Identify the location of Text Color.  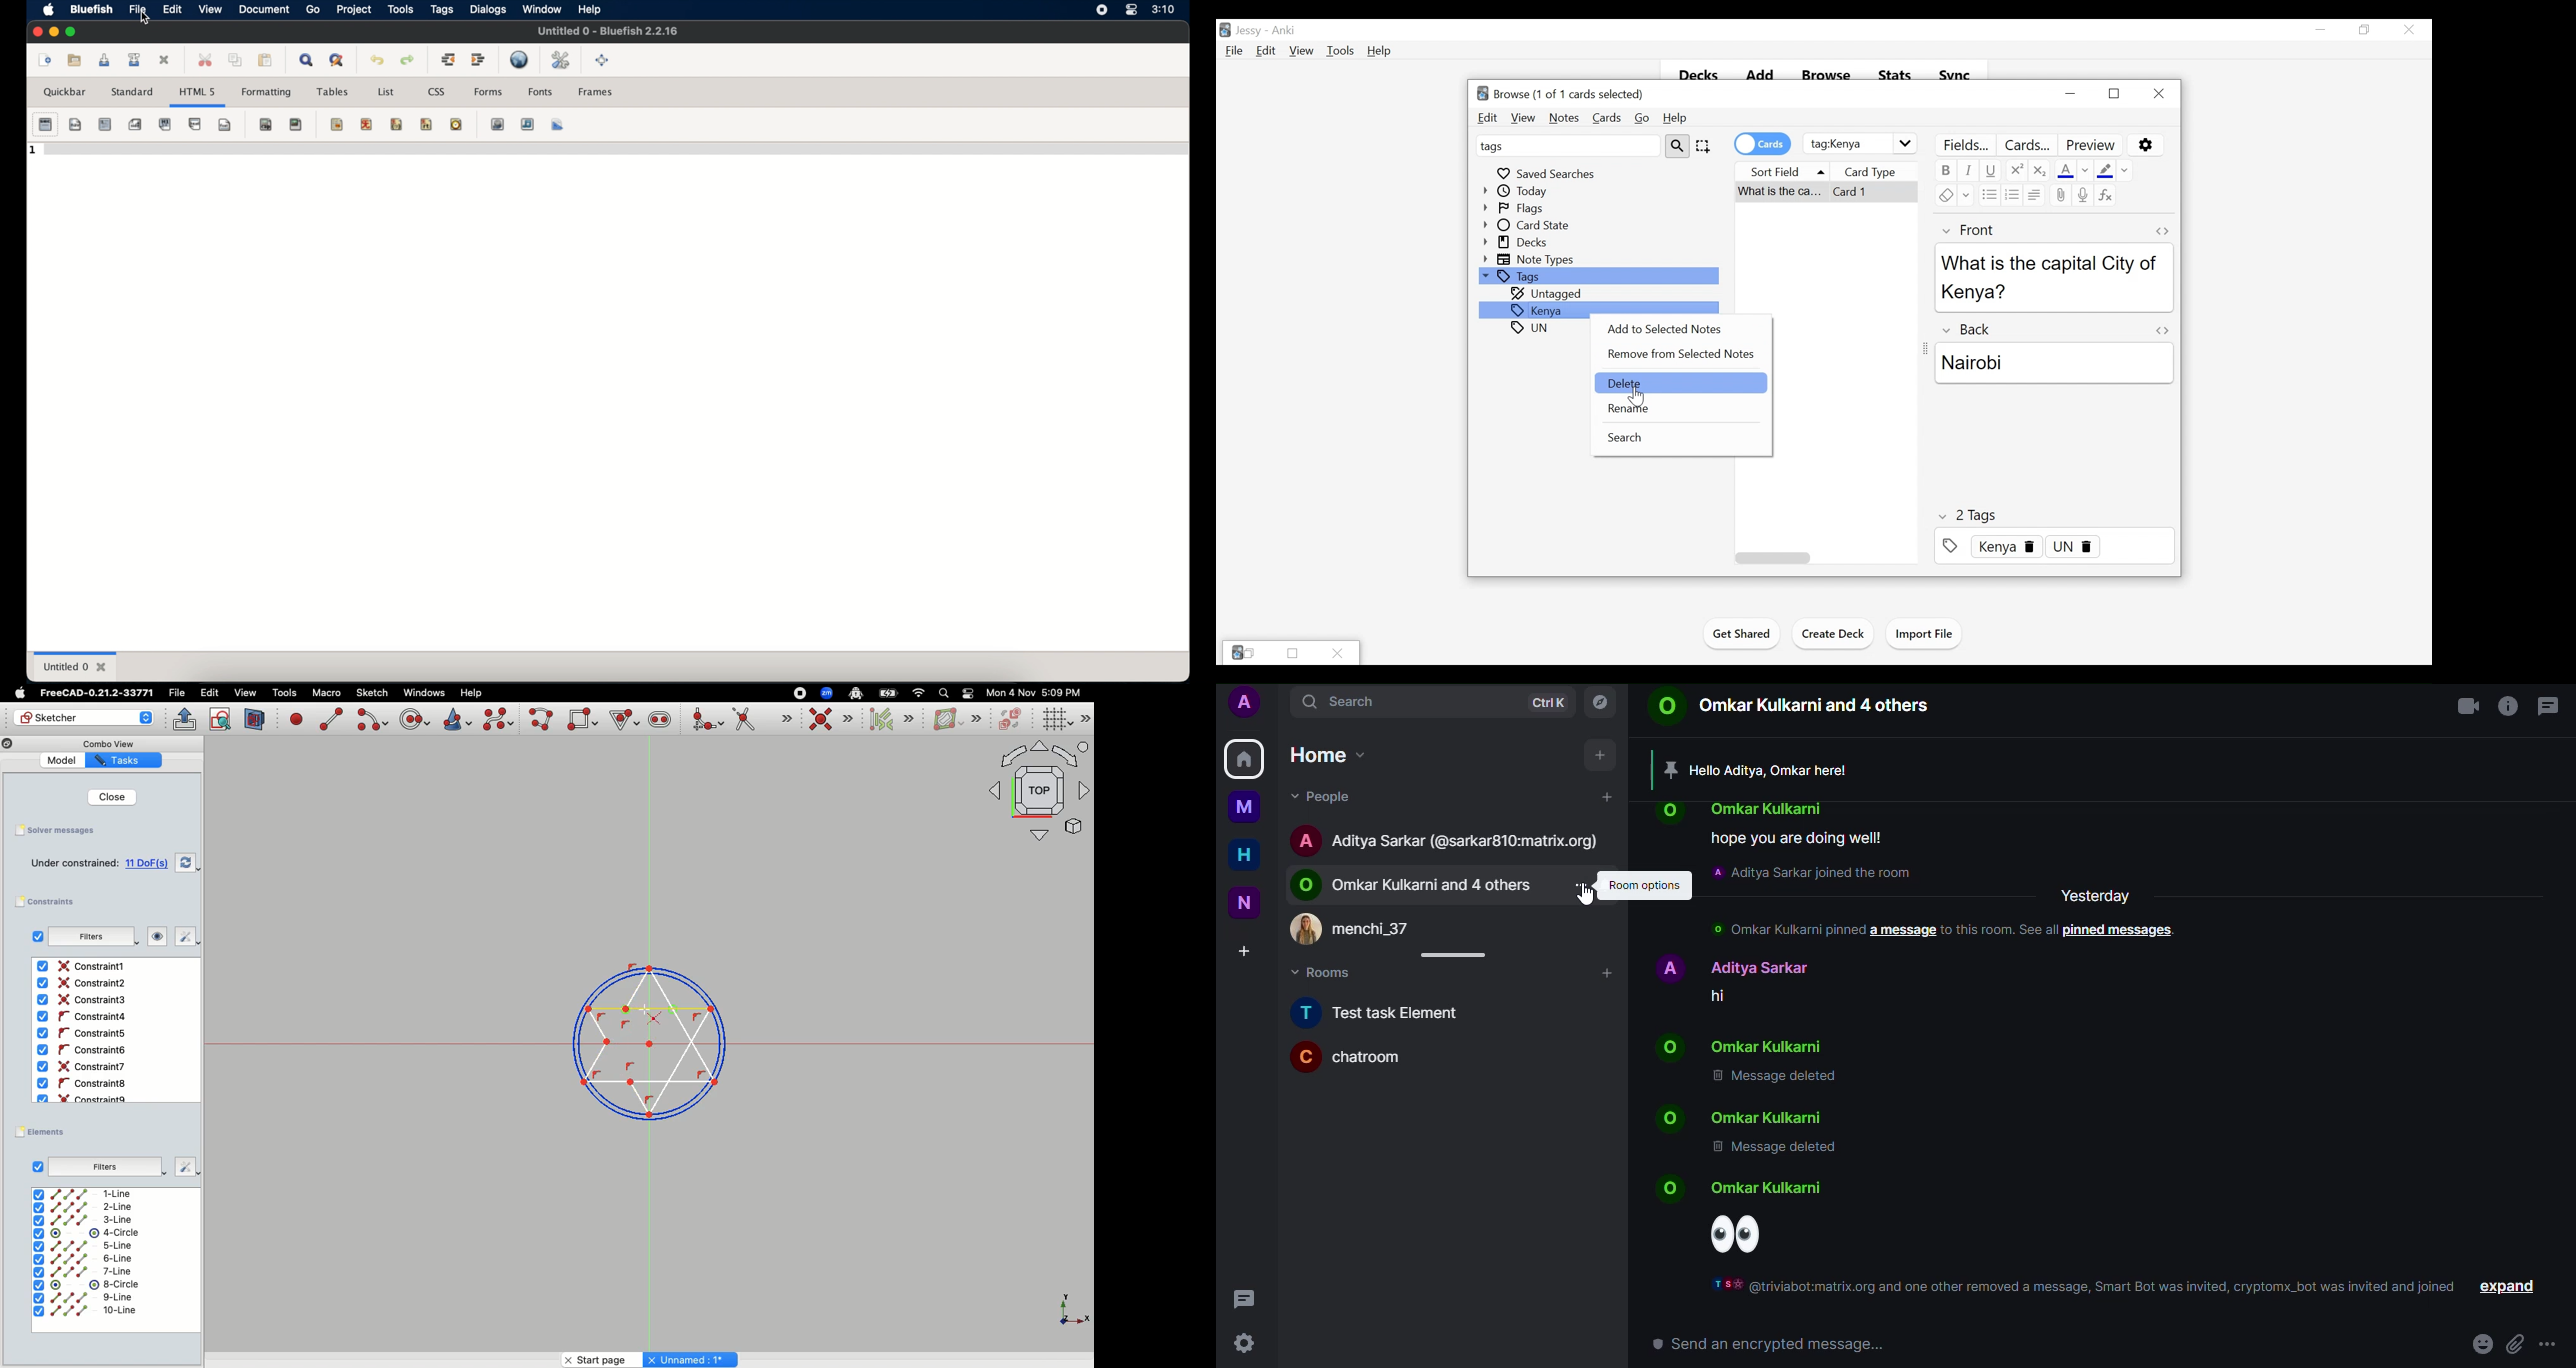
(2065, 169).